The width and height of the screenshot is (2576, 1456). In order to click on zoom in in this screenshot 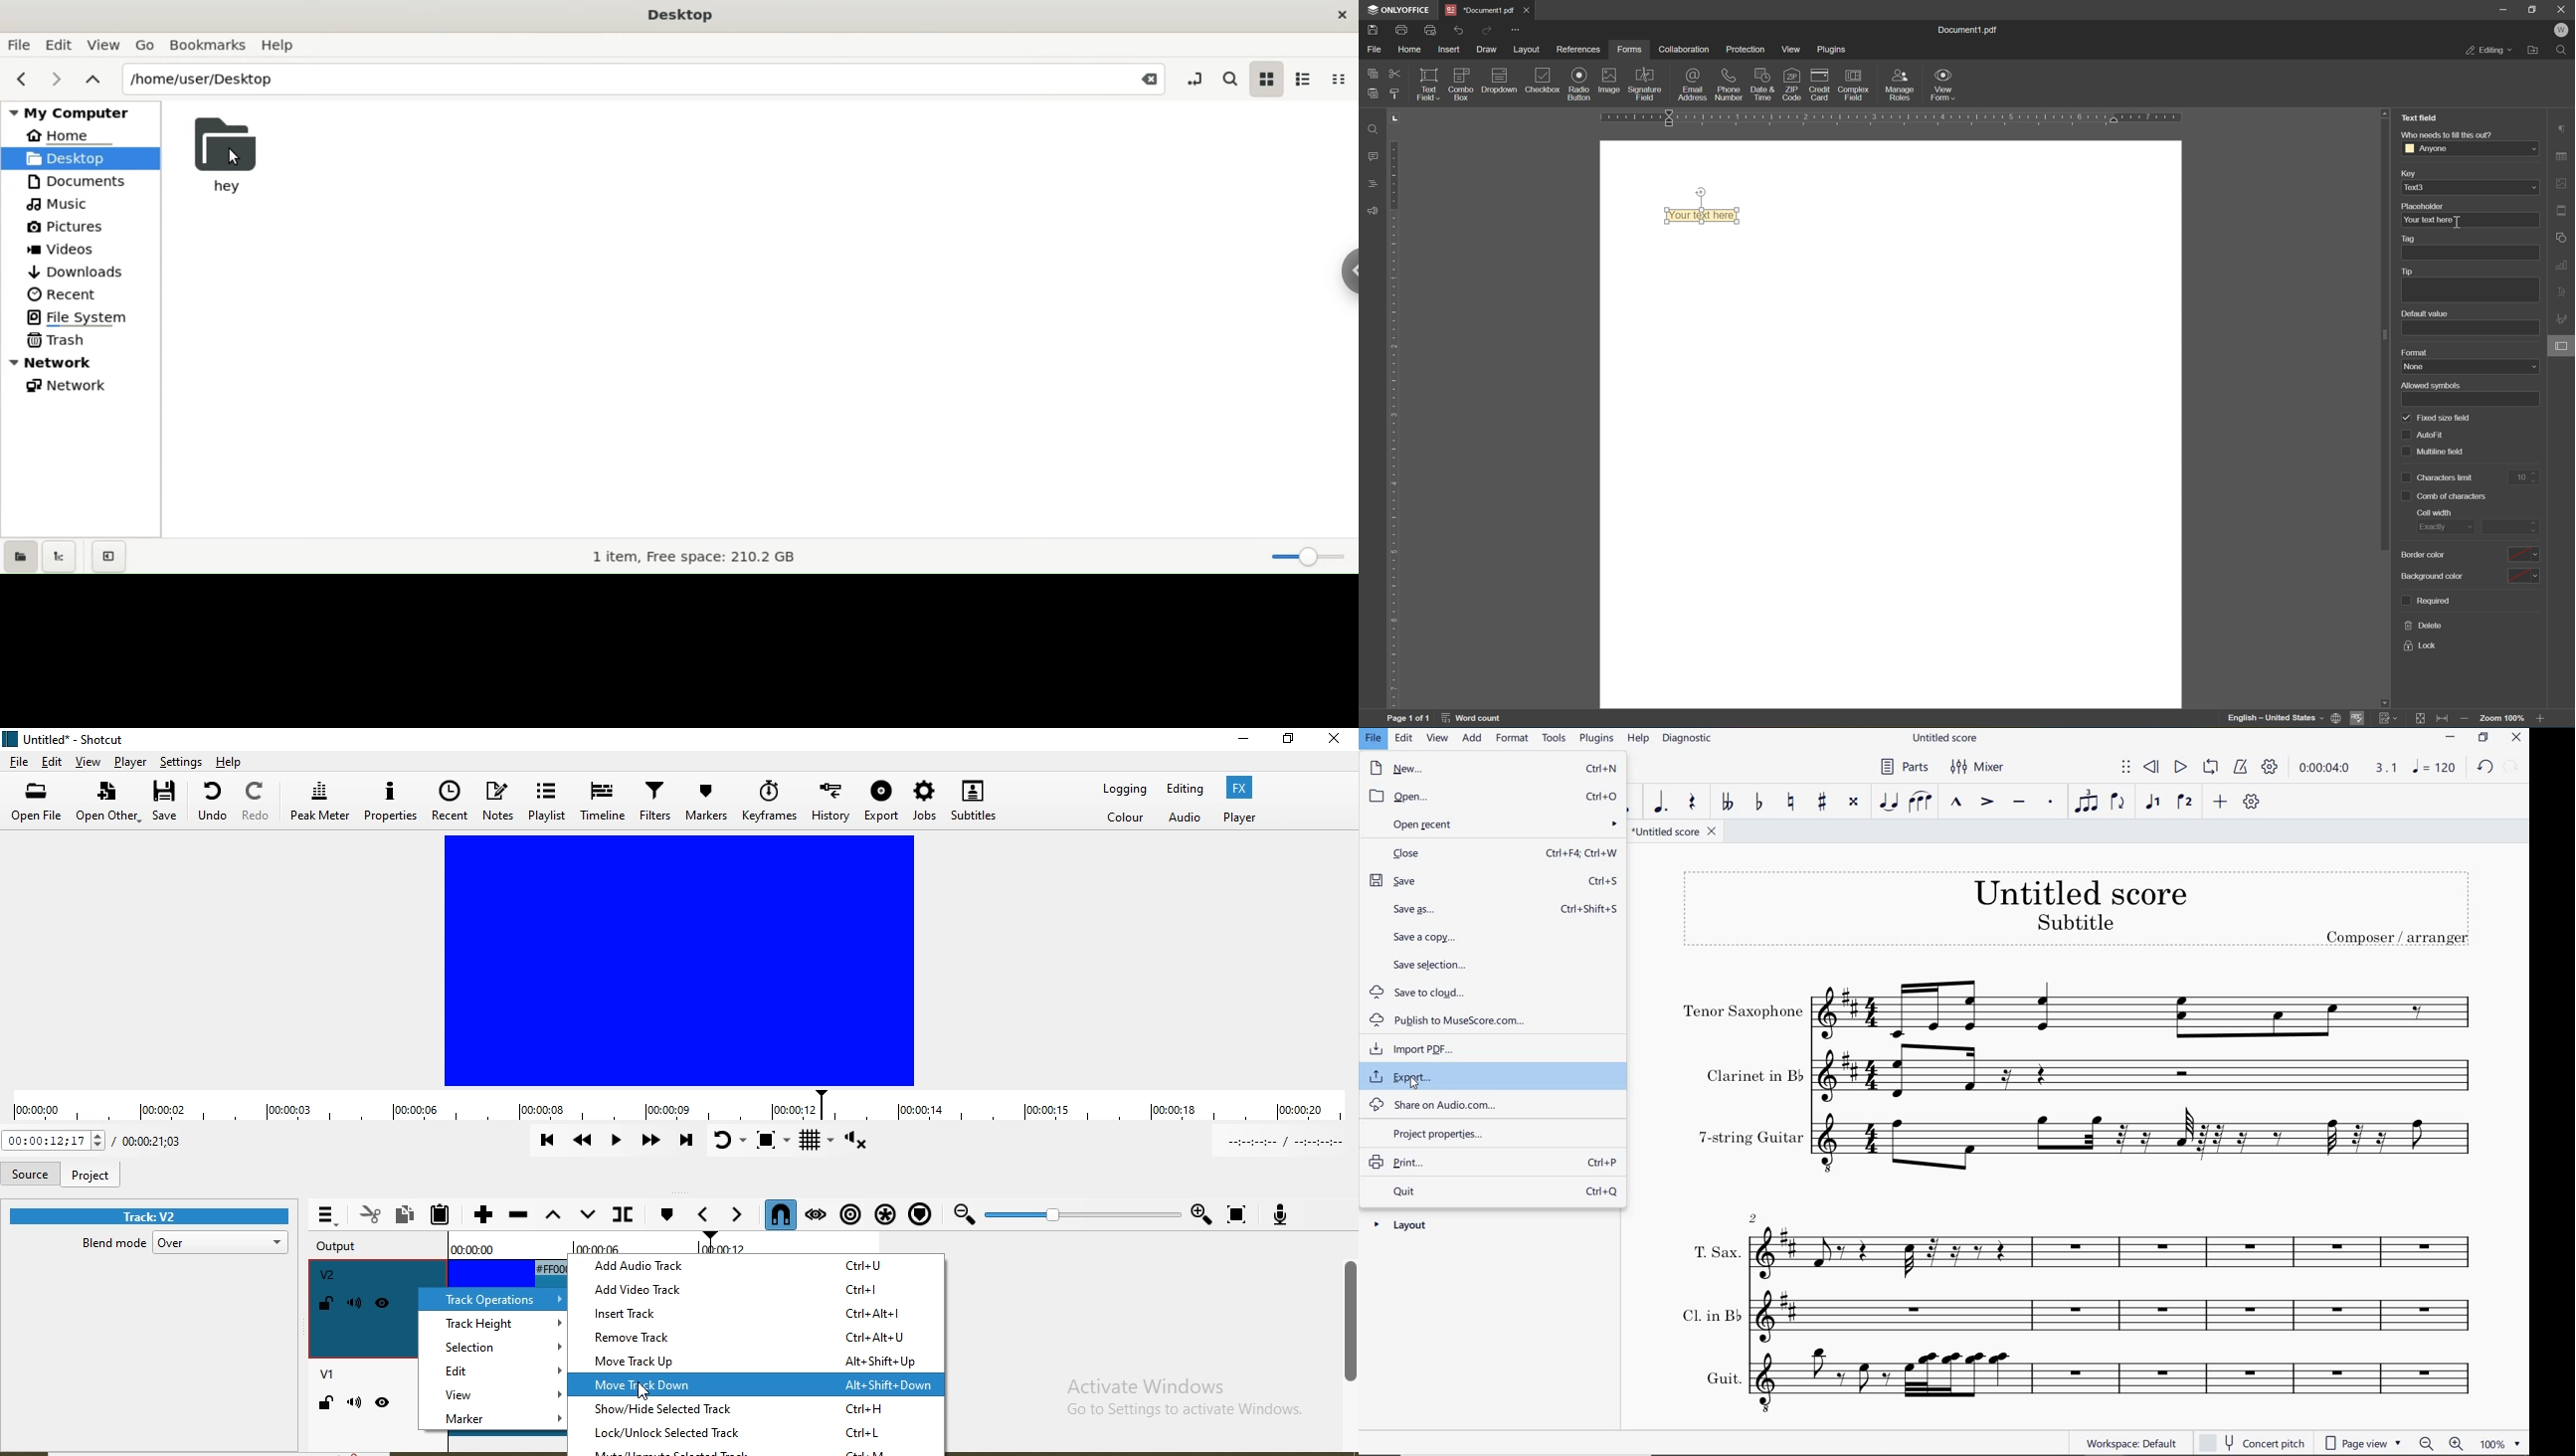, I will do `click(2545, 721)`.